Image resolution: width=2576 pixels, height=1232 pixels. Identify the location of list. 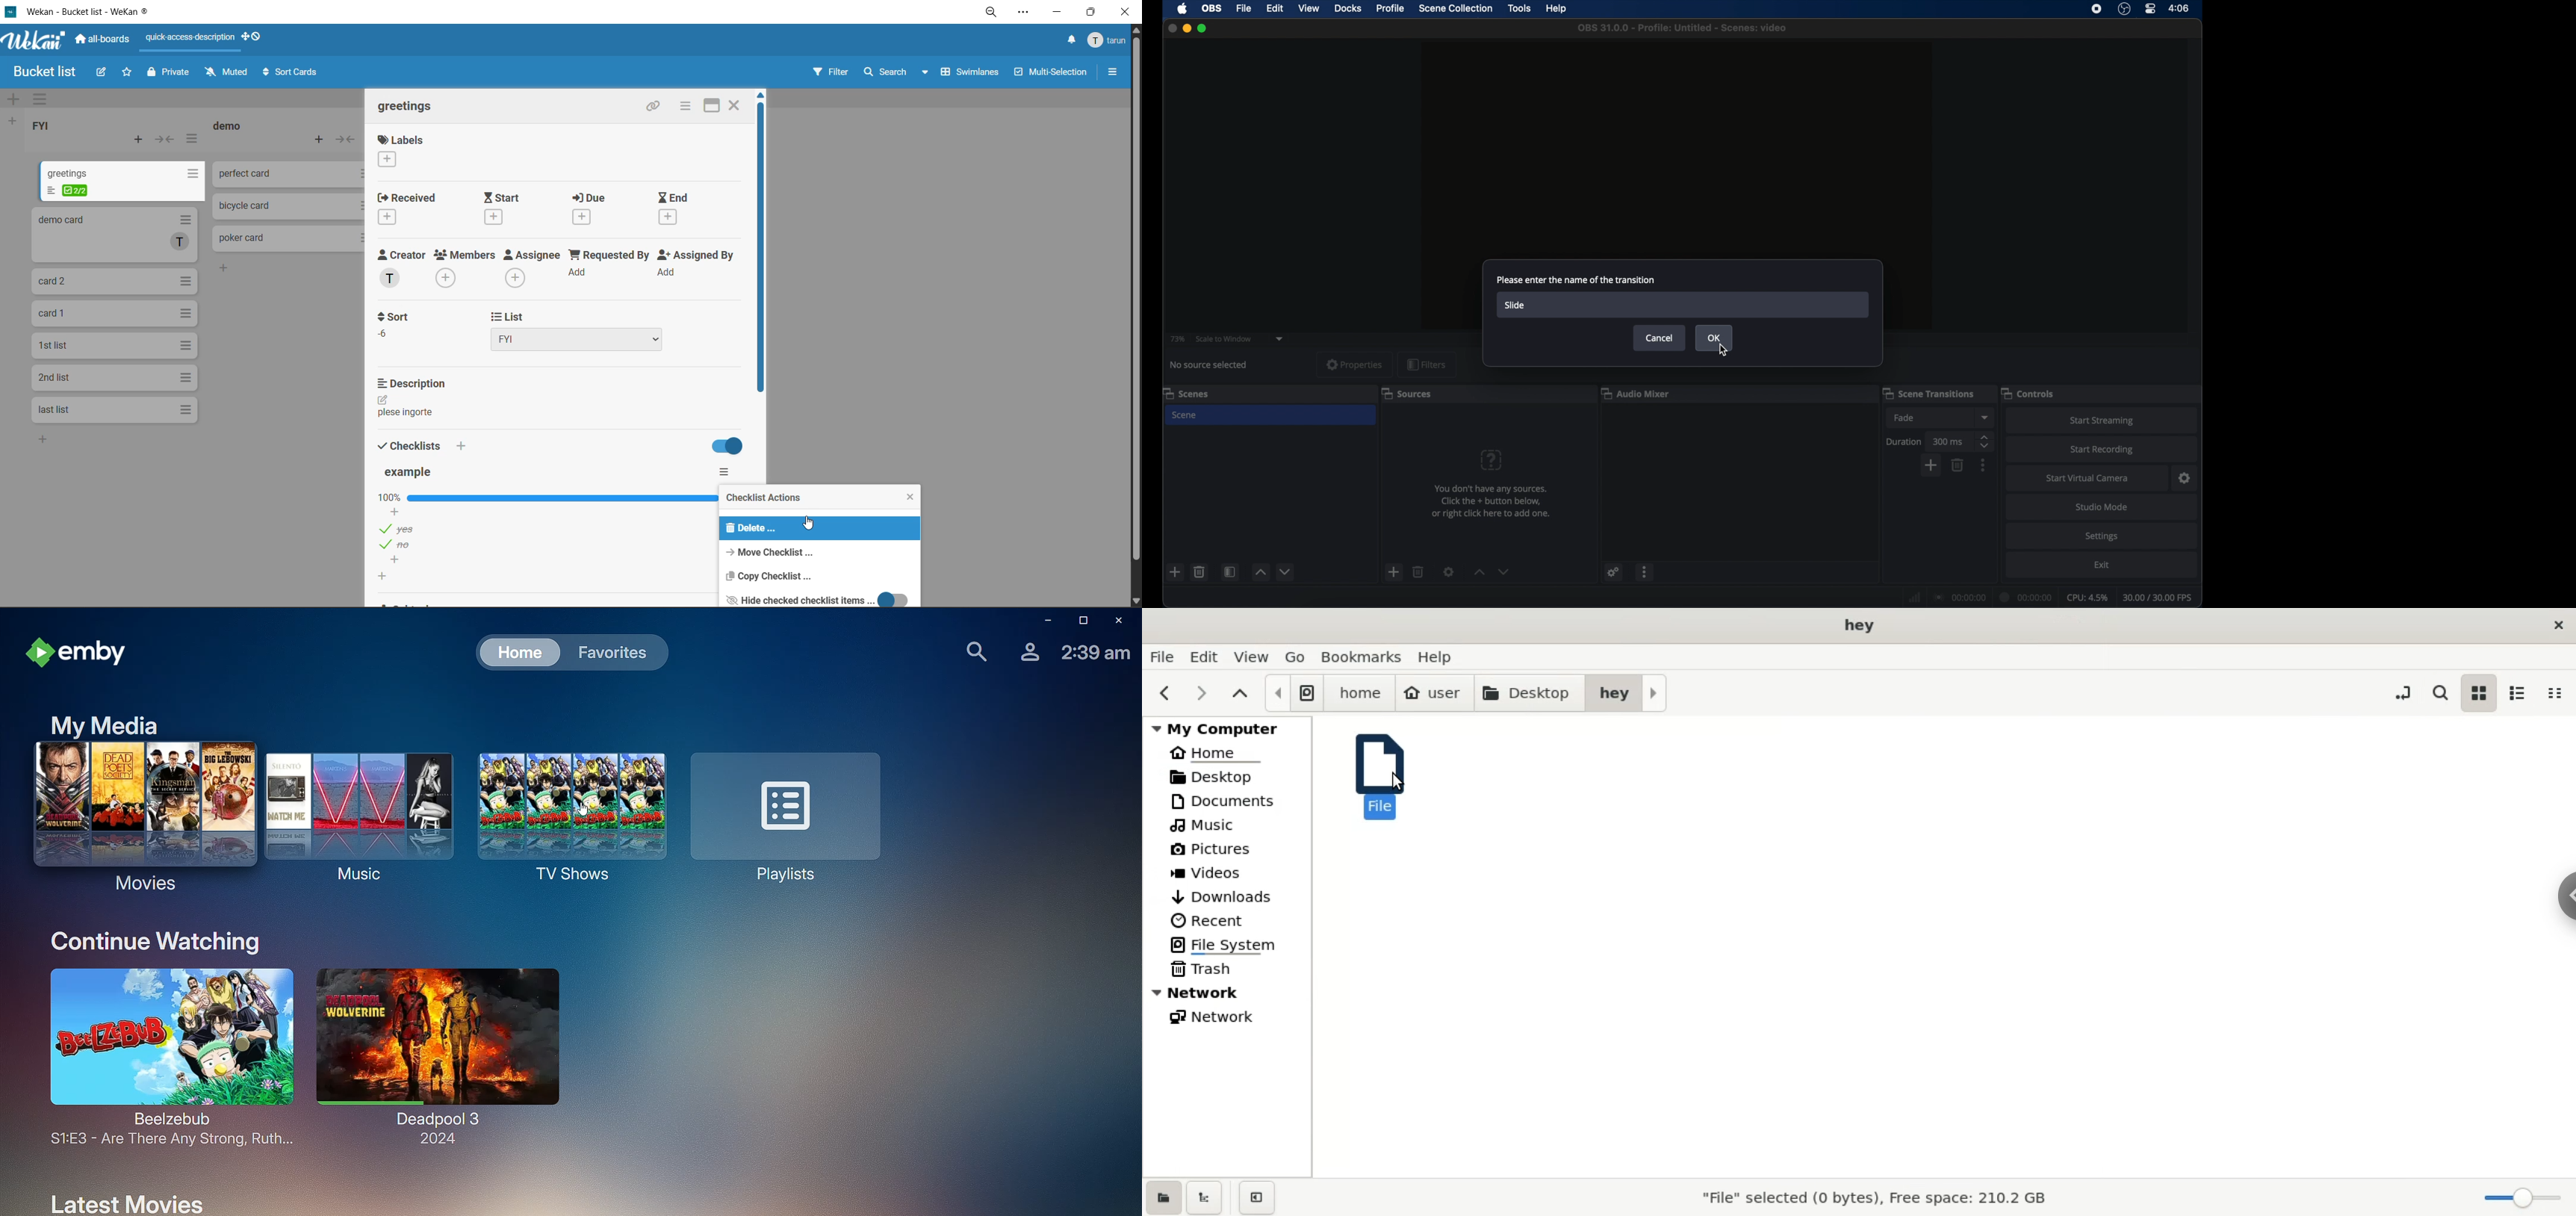
(595, 329).